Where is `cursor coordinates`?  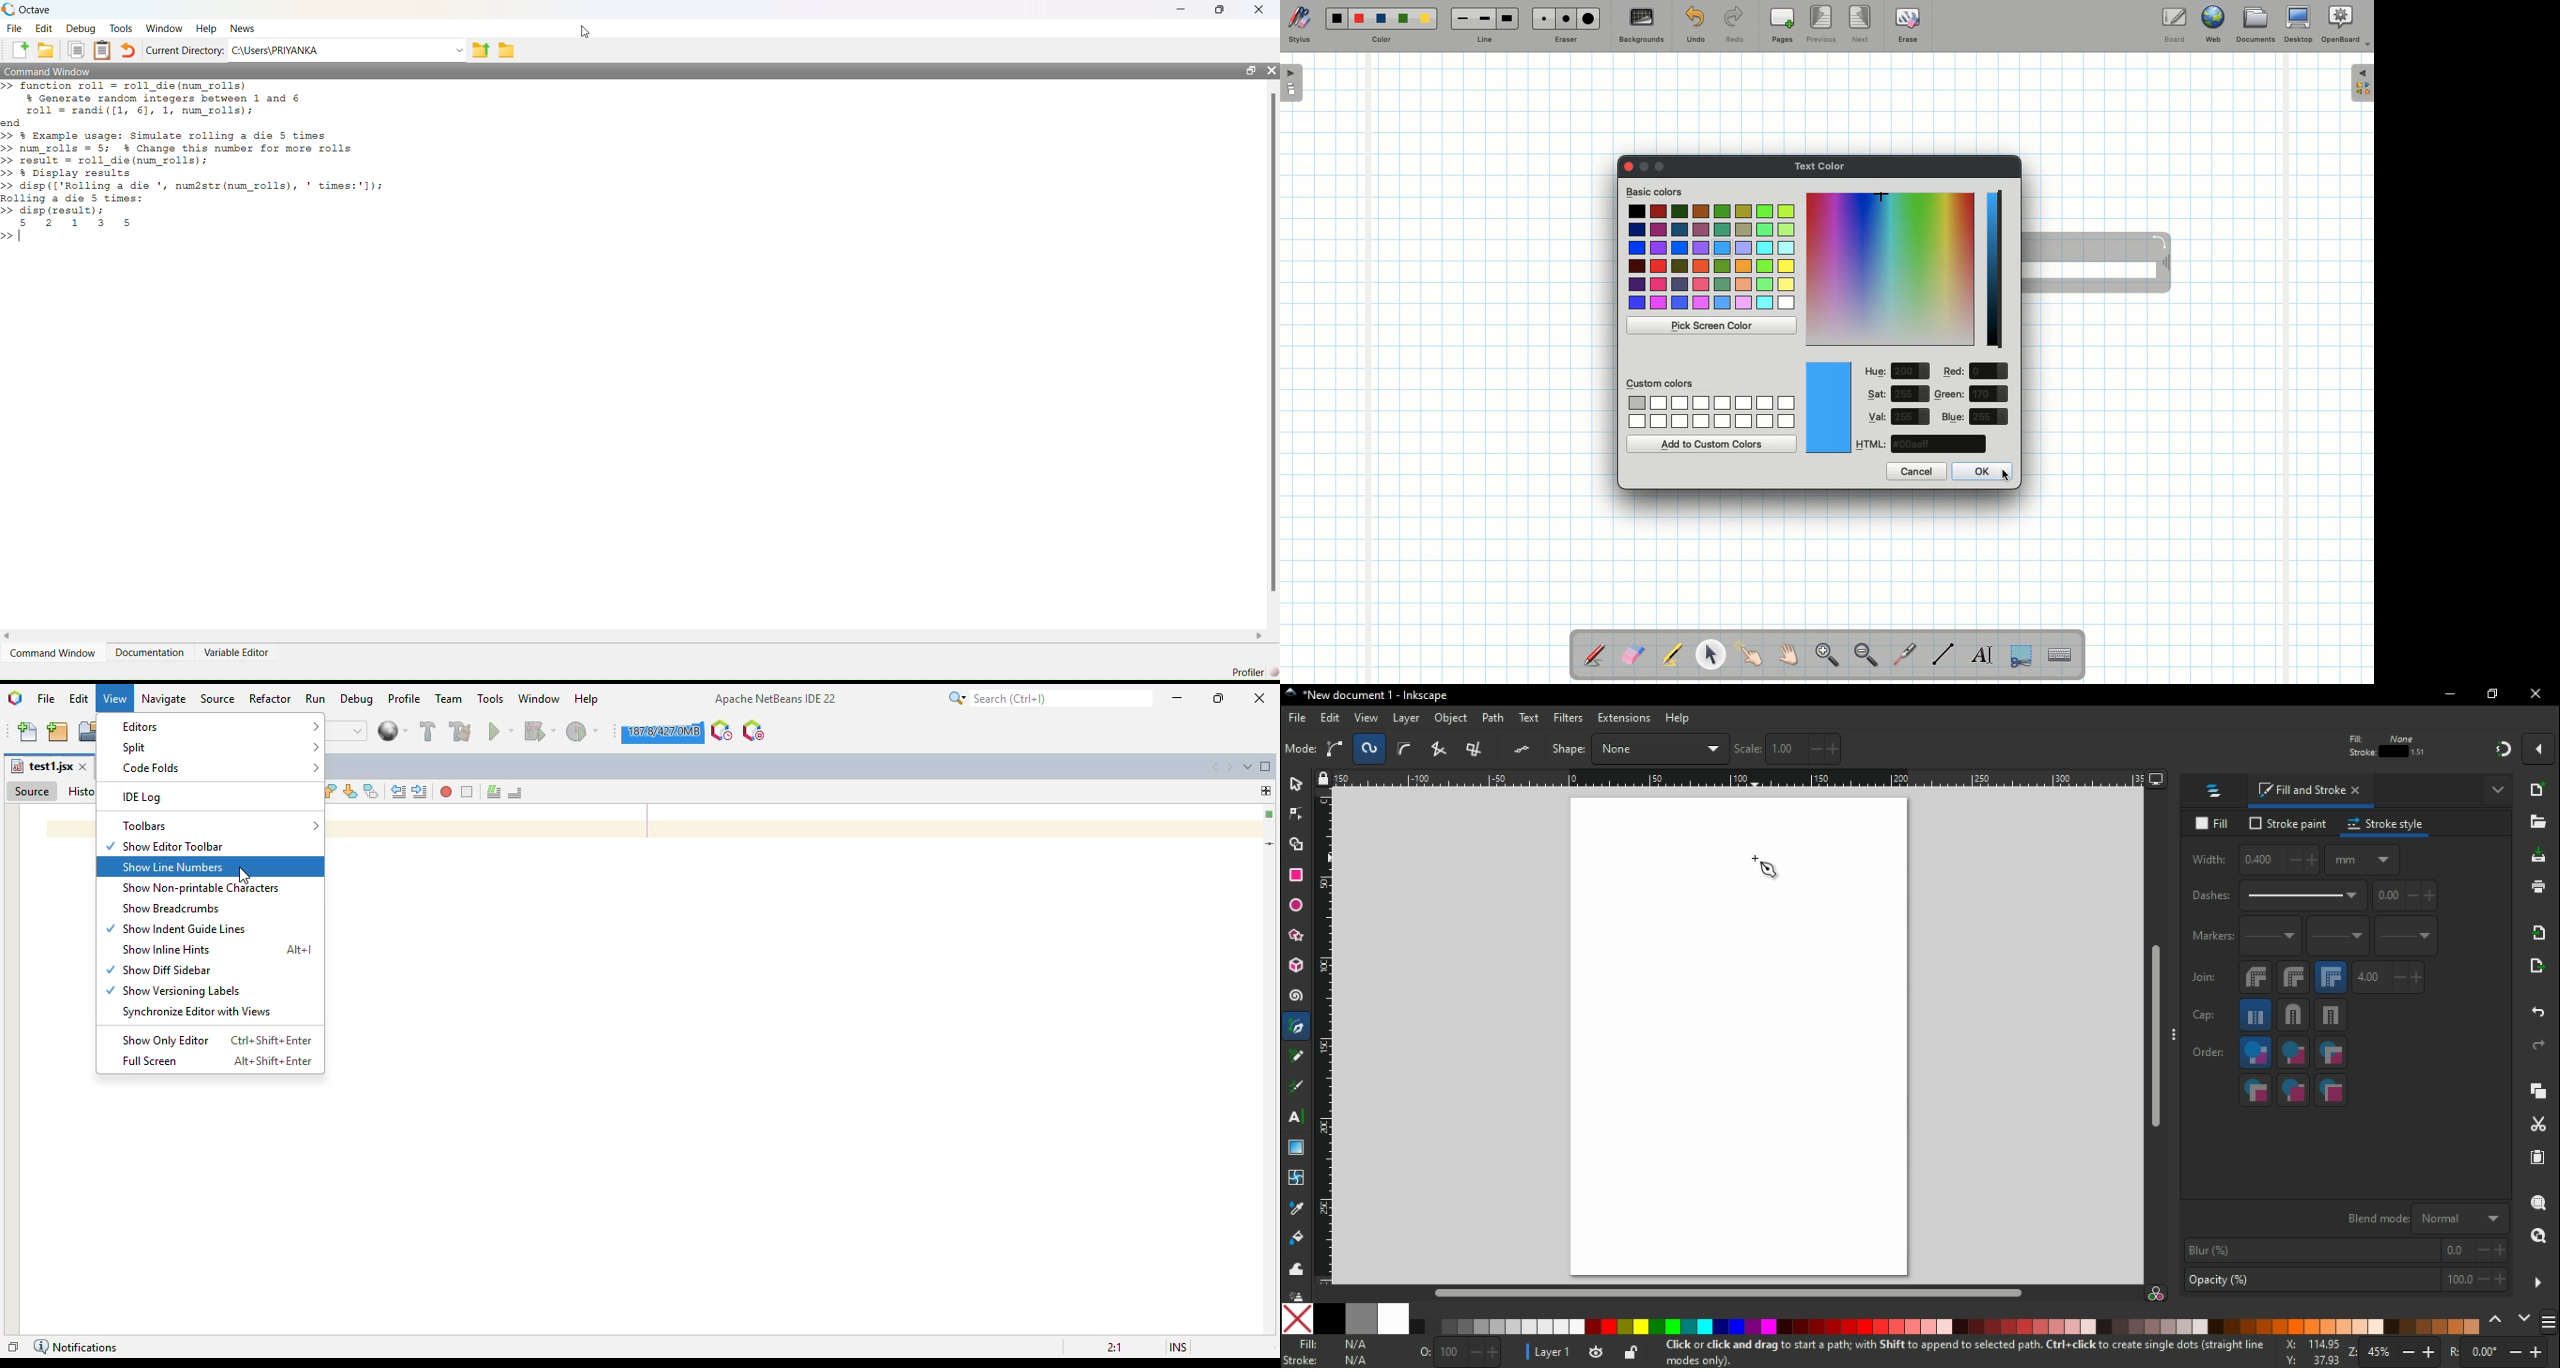
cursor coordinates is located at coordinates (2308, 1352).